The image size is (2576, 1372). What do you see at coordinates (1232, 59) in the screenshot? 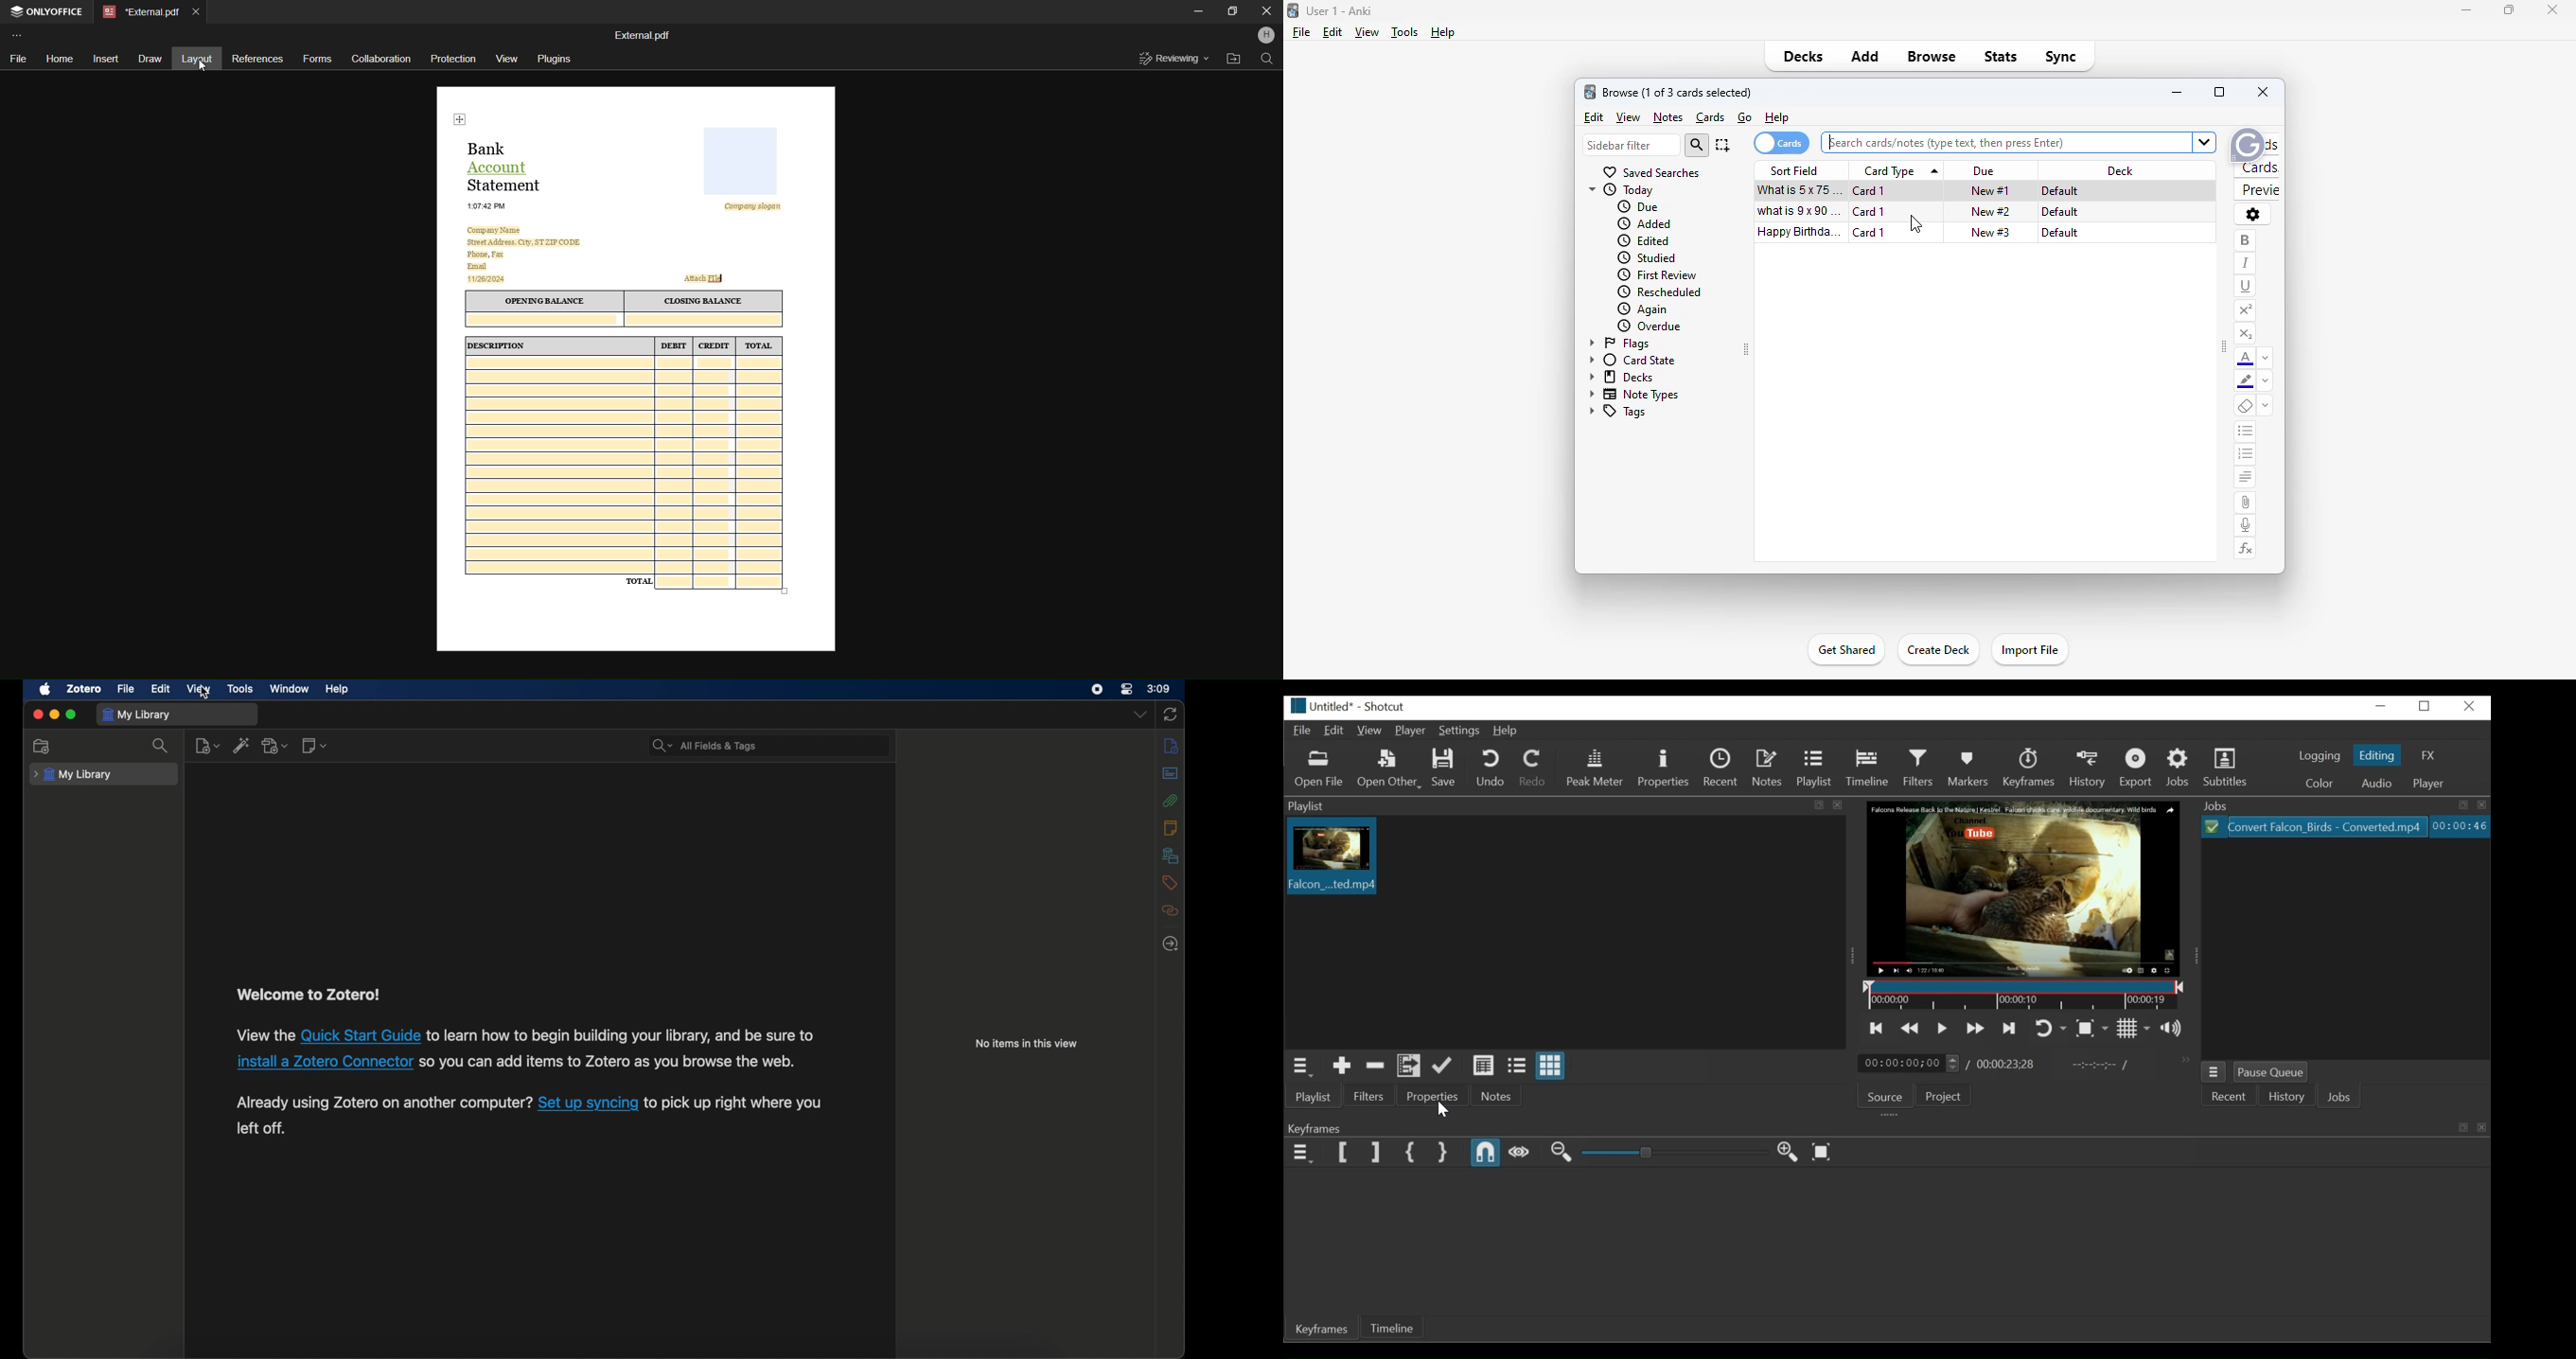
I see `Open File Location` at bounding box center [1232, 59].